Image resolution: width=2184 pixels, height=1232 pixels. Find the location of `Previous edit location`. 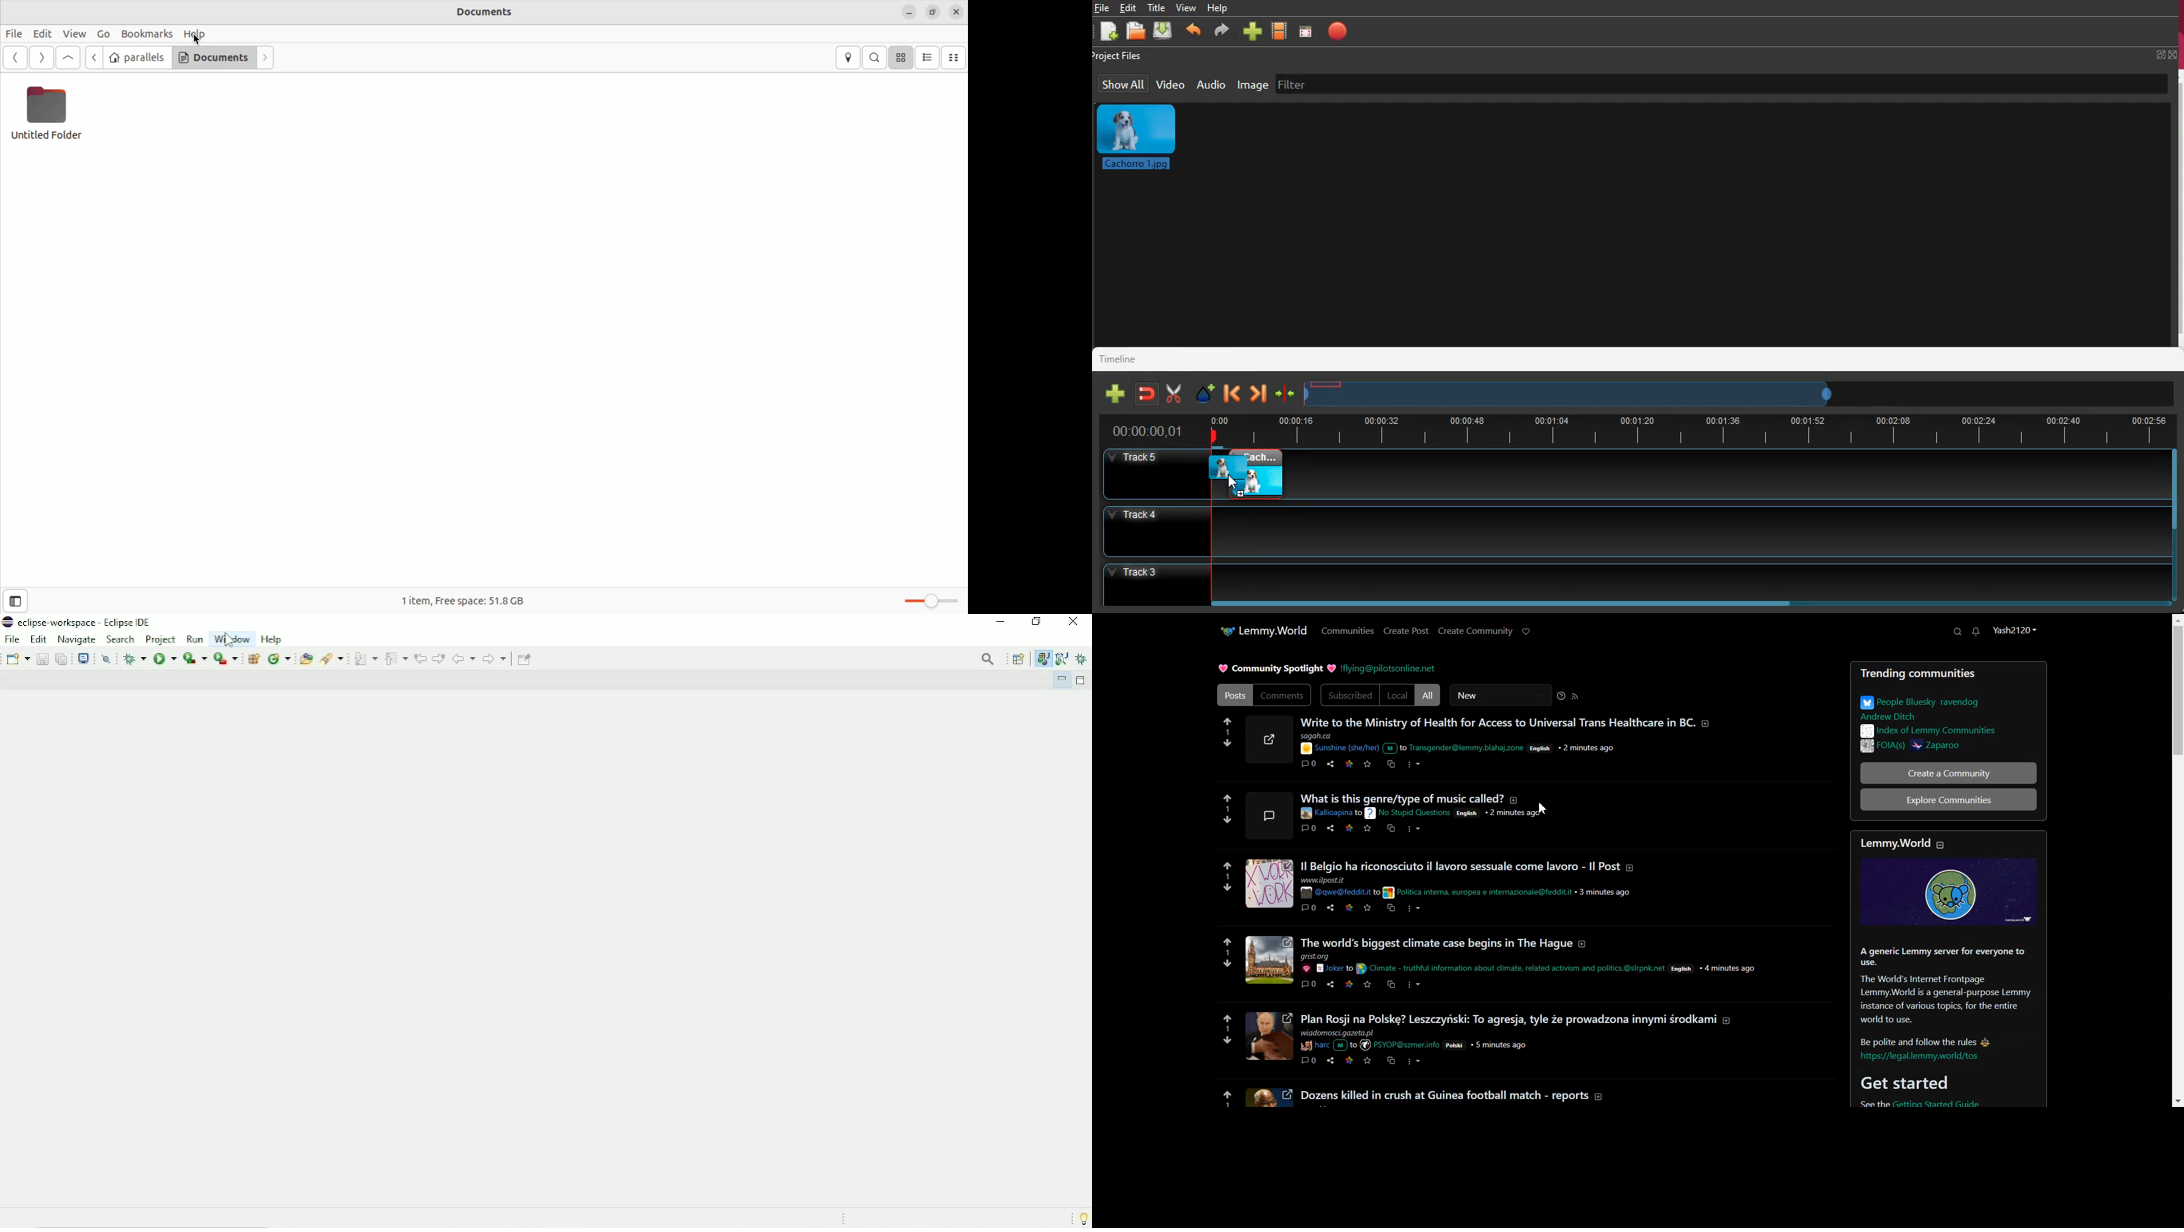

Previous edit location is located at coordinates (420, 659).